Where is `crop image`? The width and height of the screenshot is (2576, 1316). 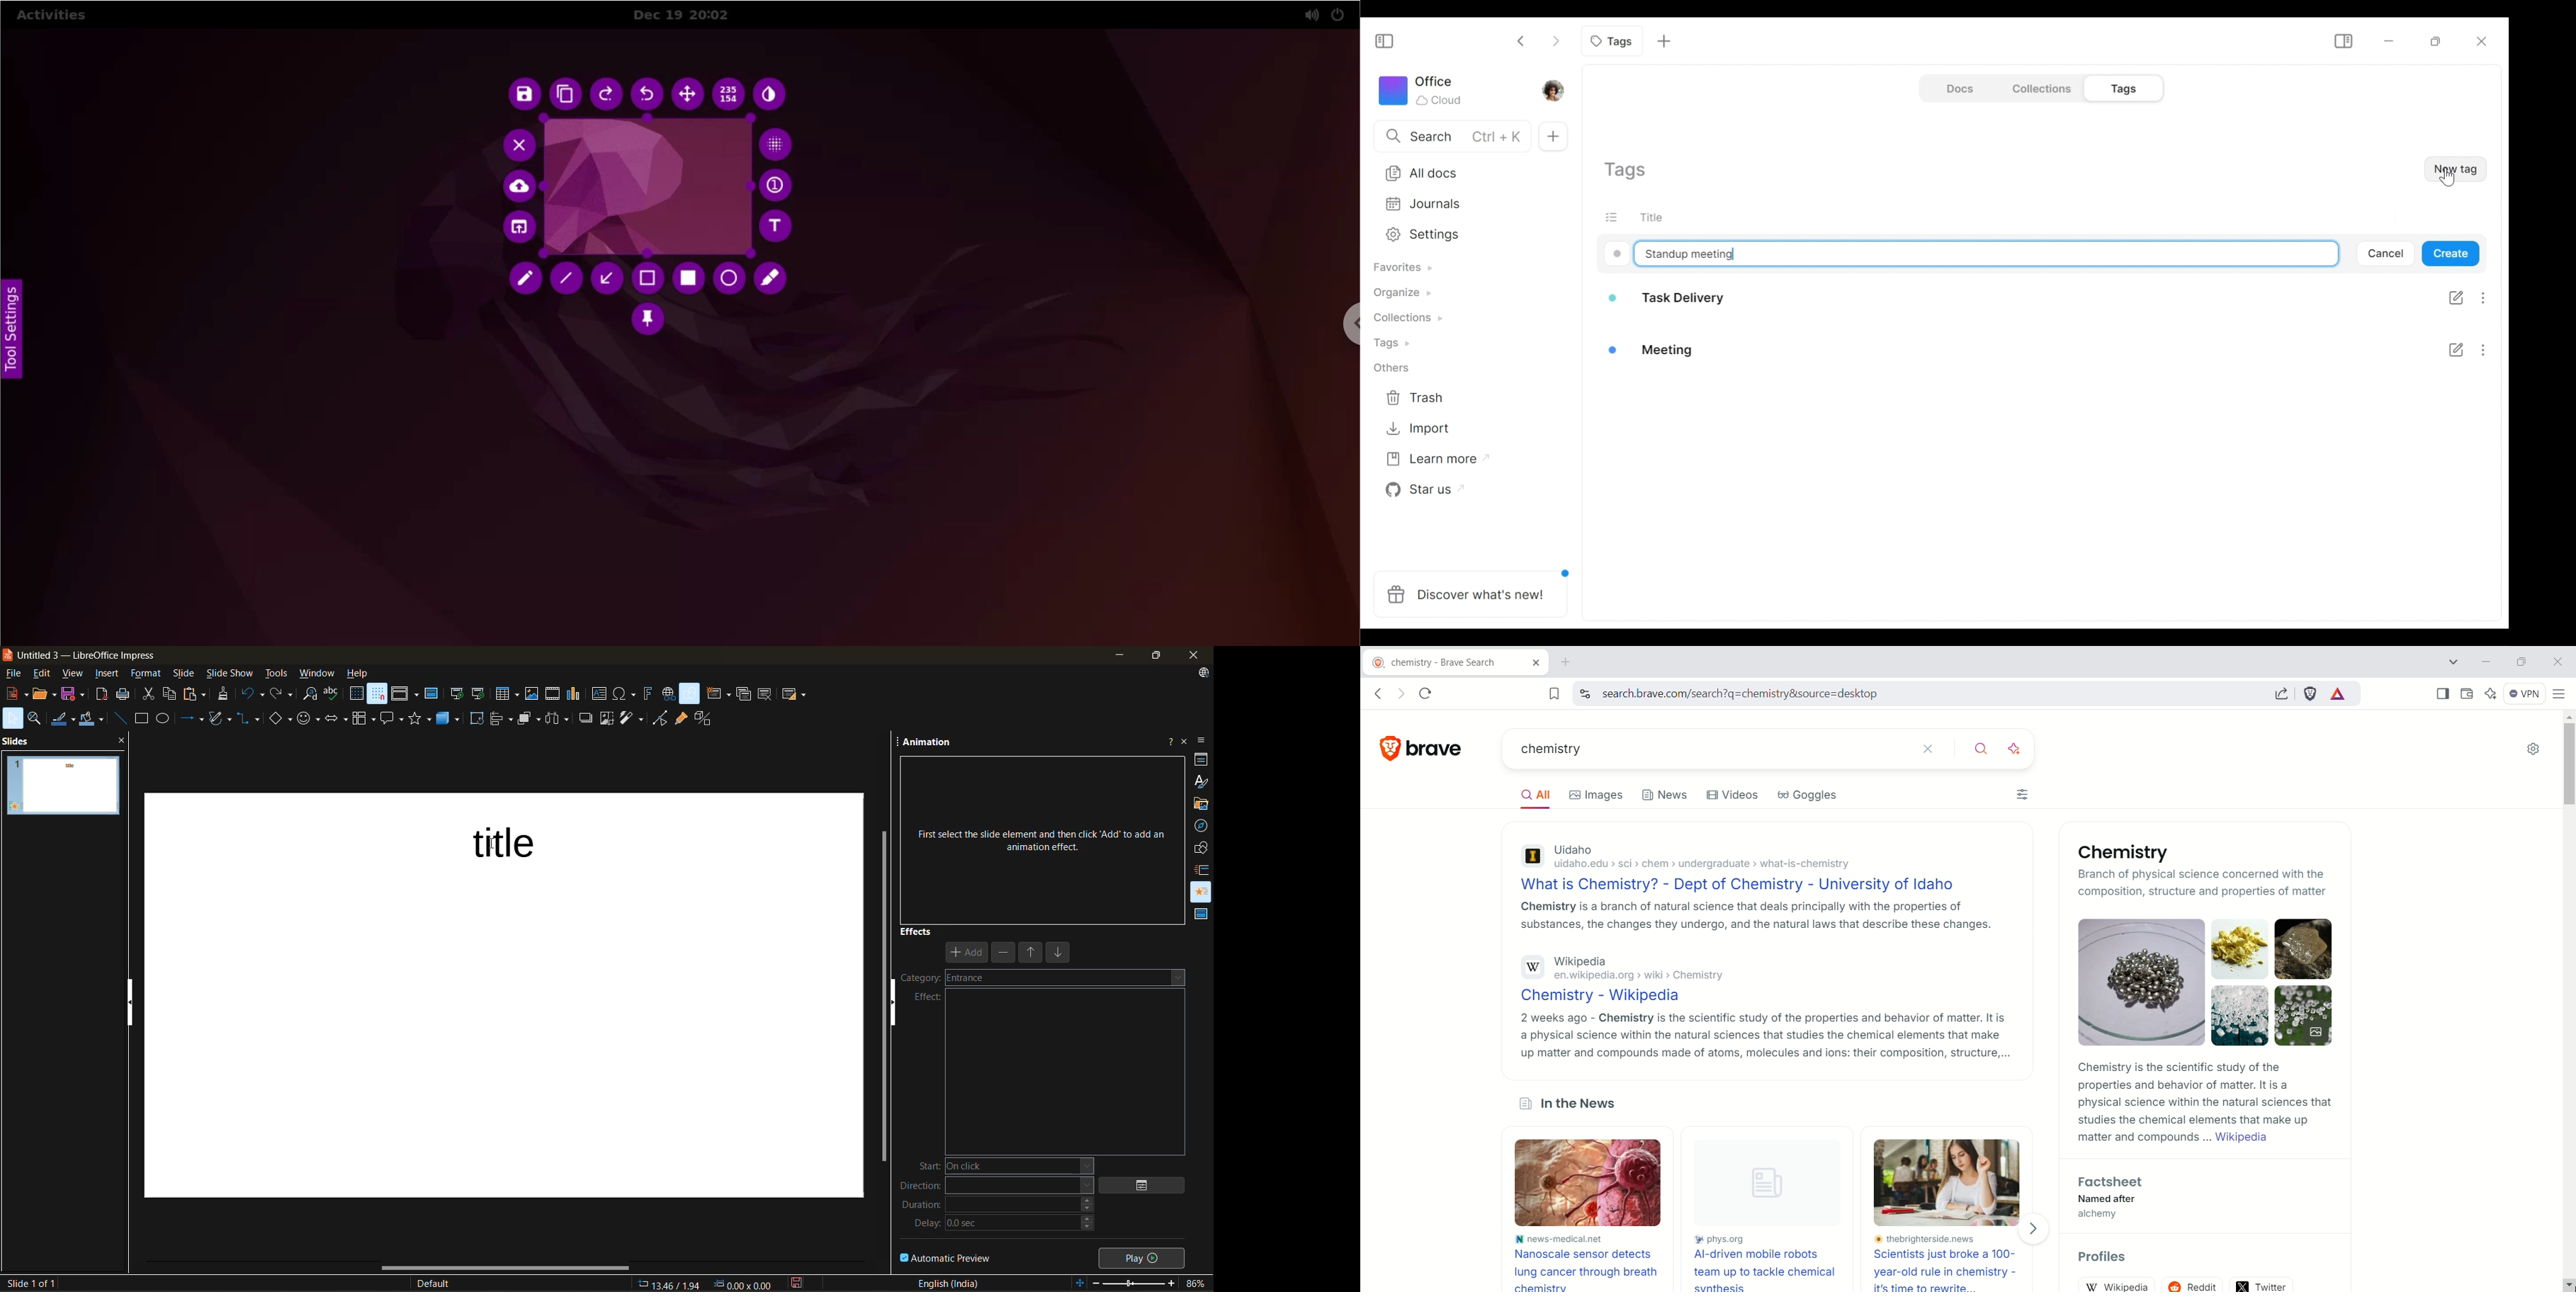 crop image is located at coordinates (608, 719).